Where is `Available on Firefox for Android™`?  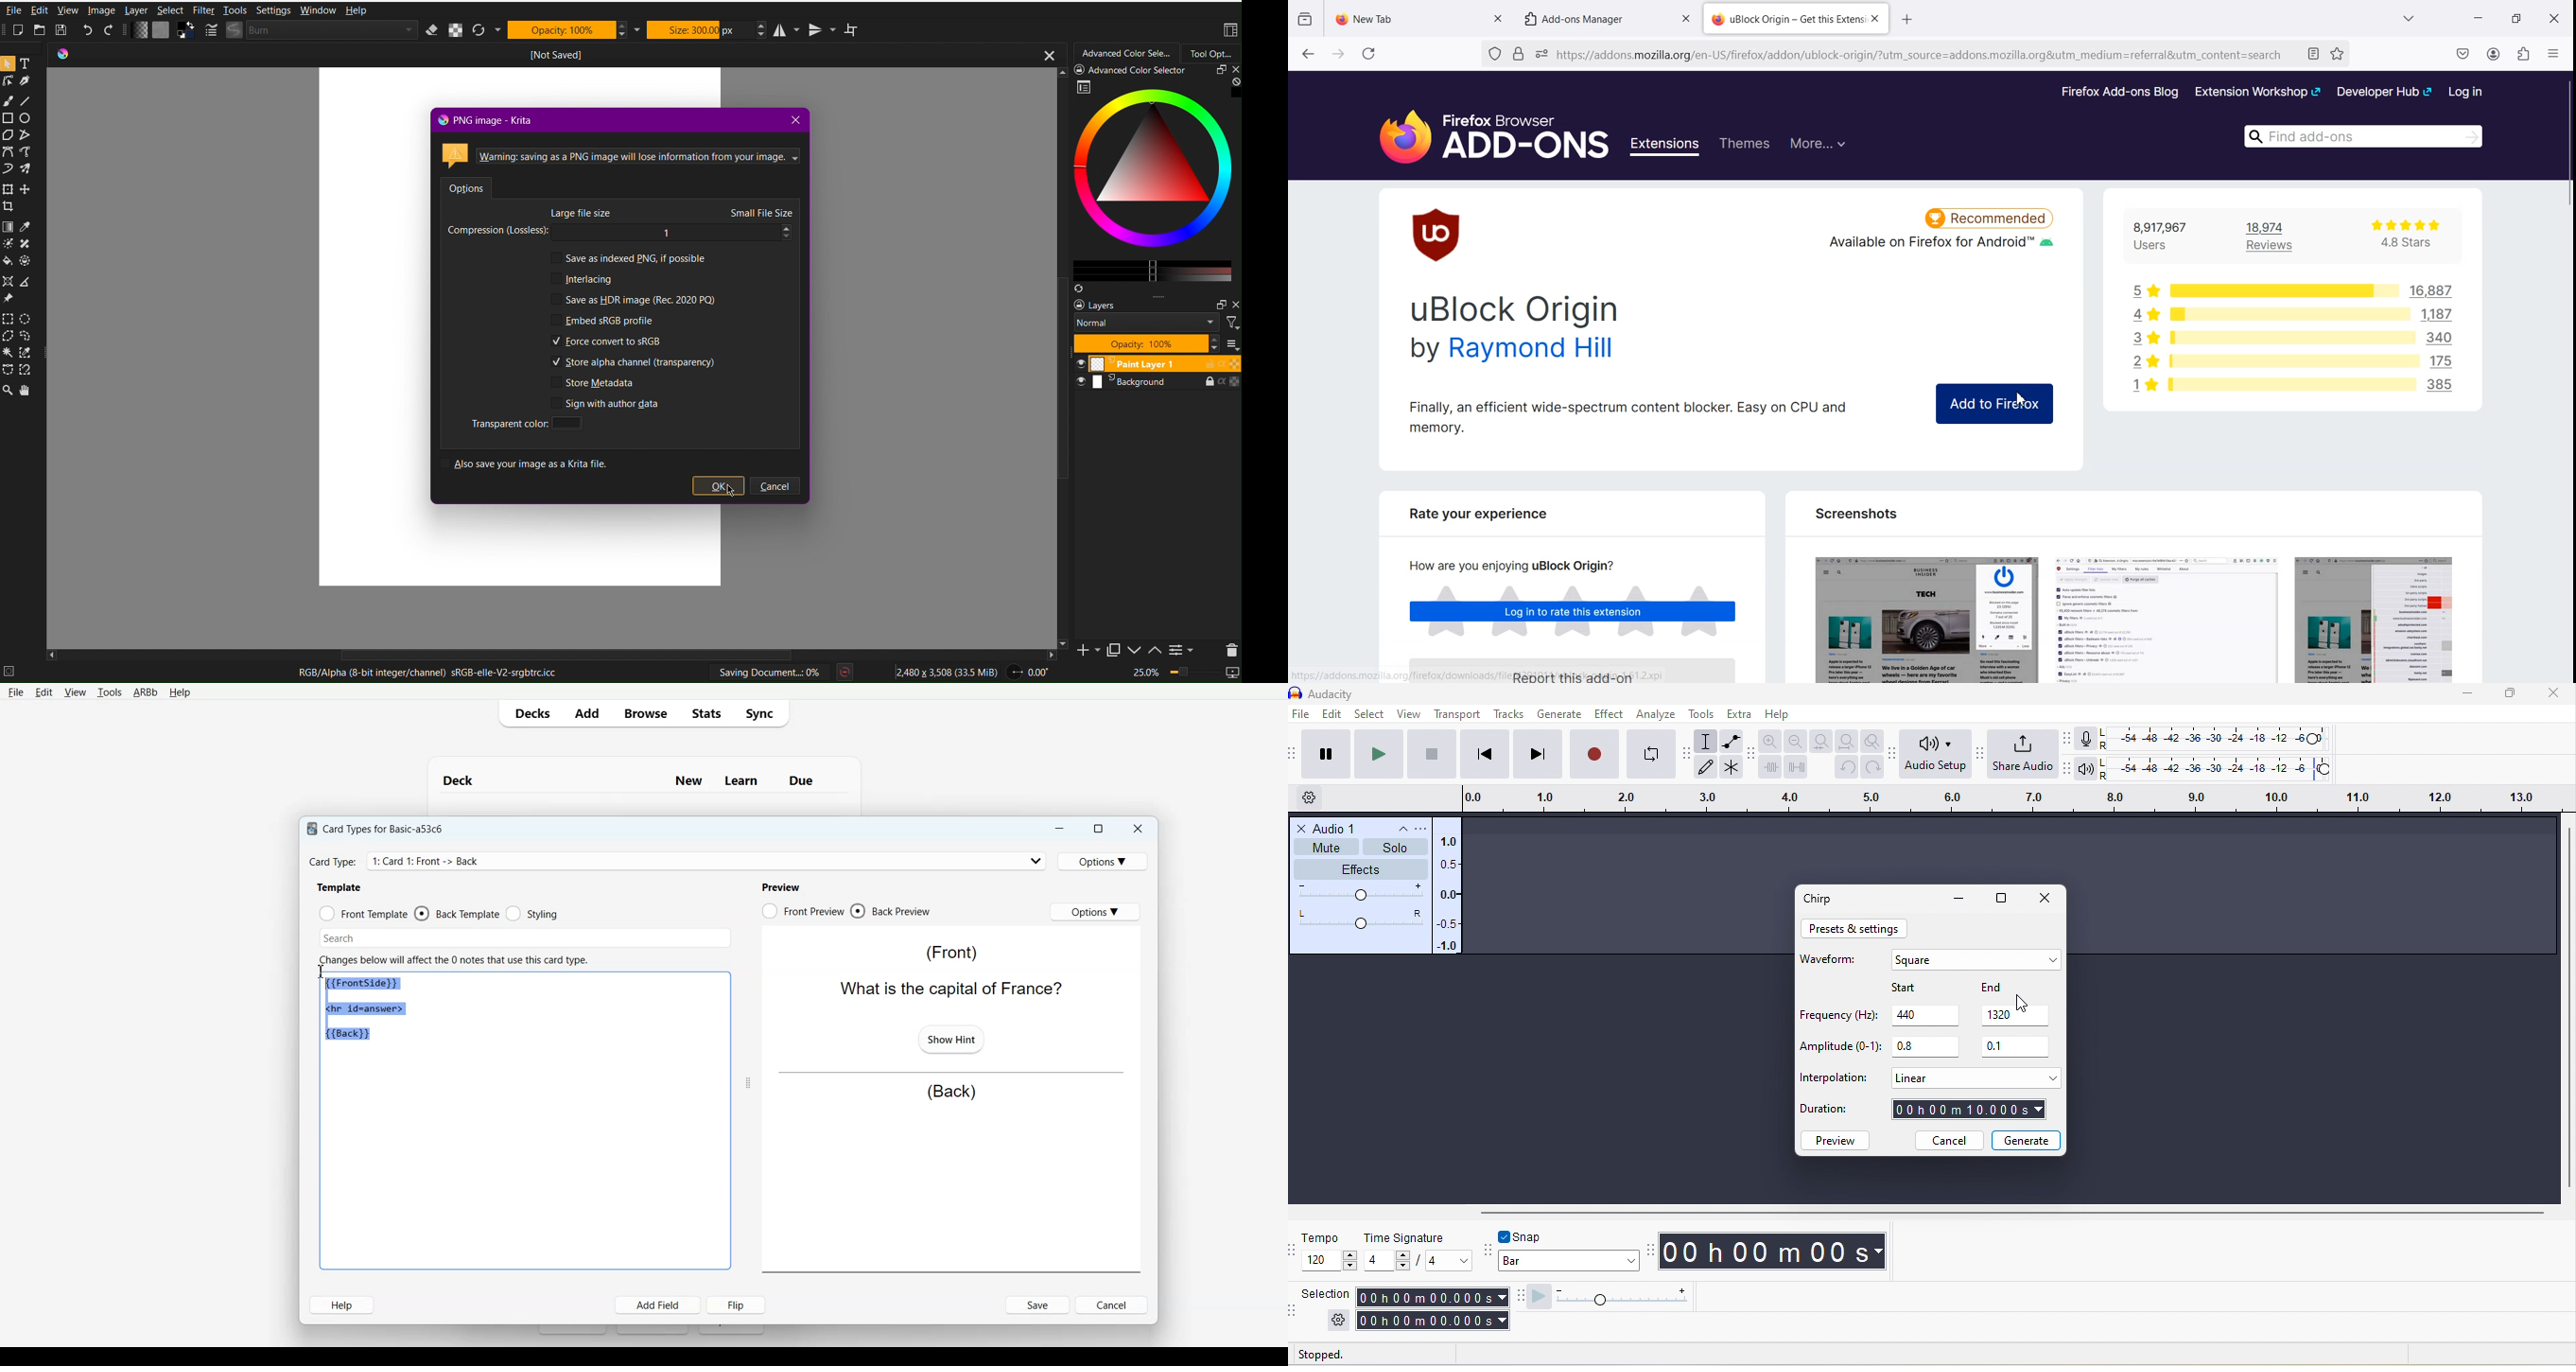 Available on Firefox for Android™ is located at coordinates (1939, 248).